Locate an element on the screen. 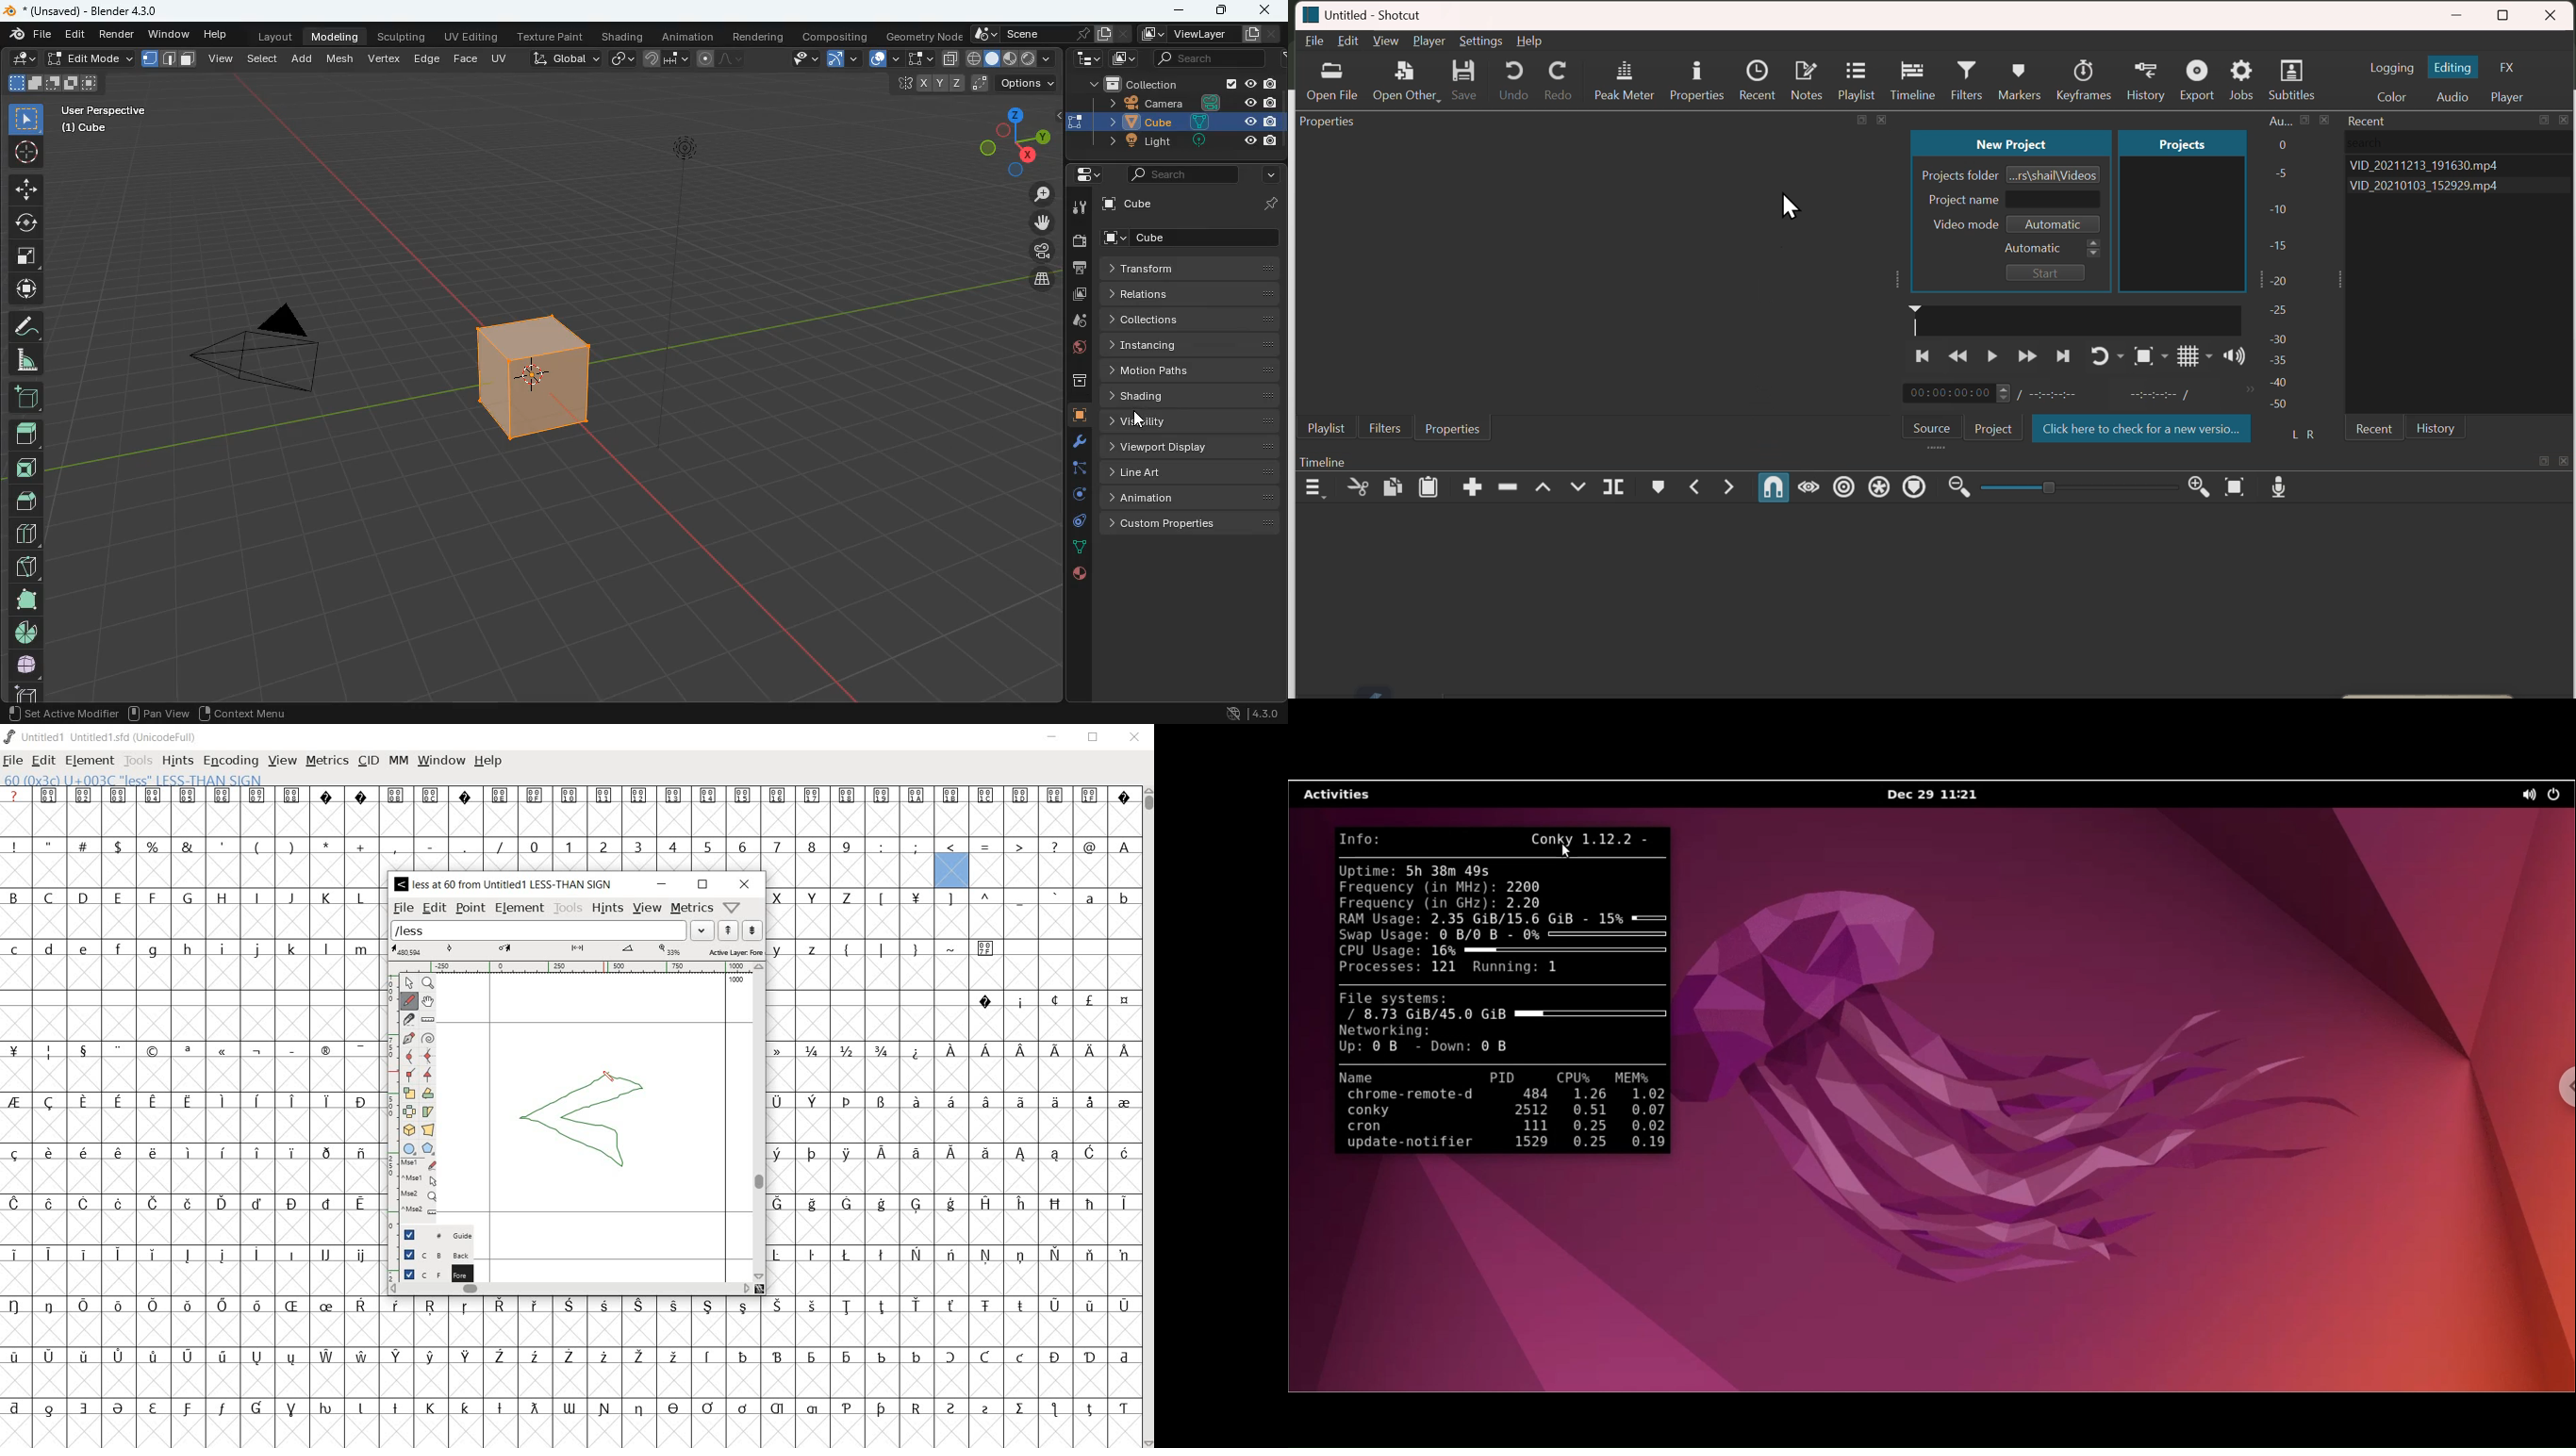 The image size is (2576, 1456). metrics is located at coordinates (692, 909).